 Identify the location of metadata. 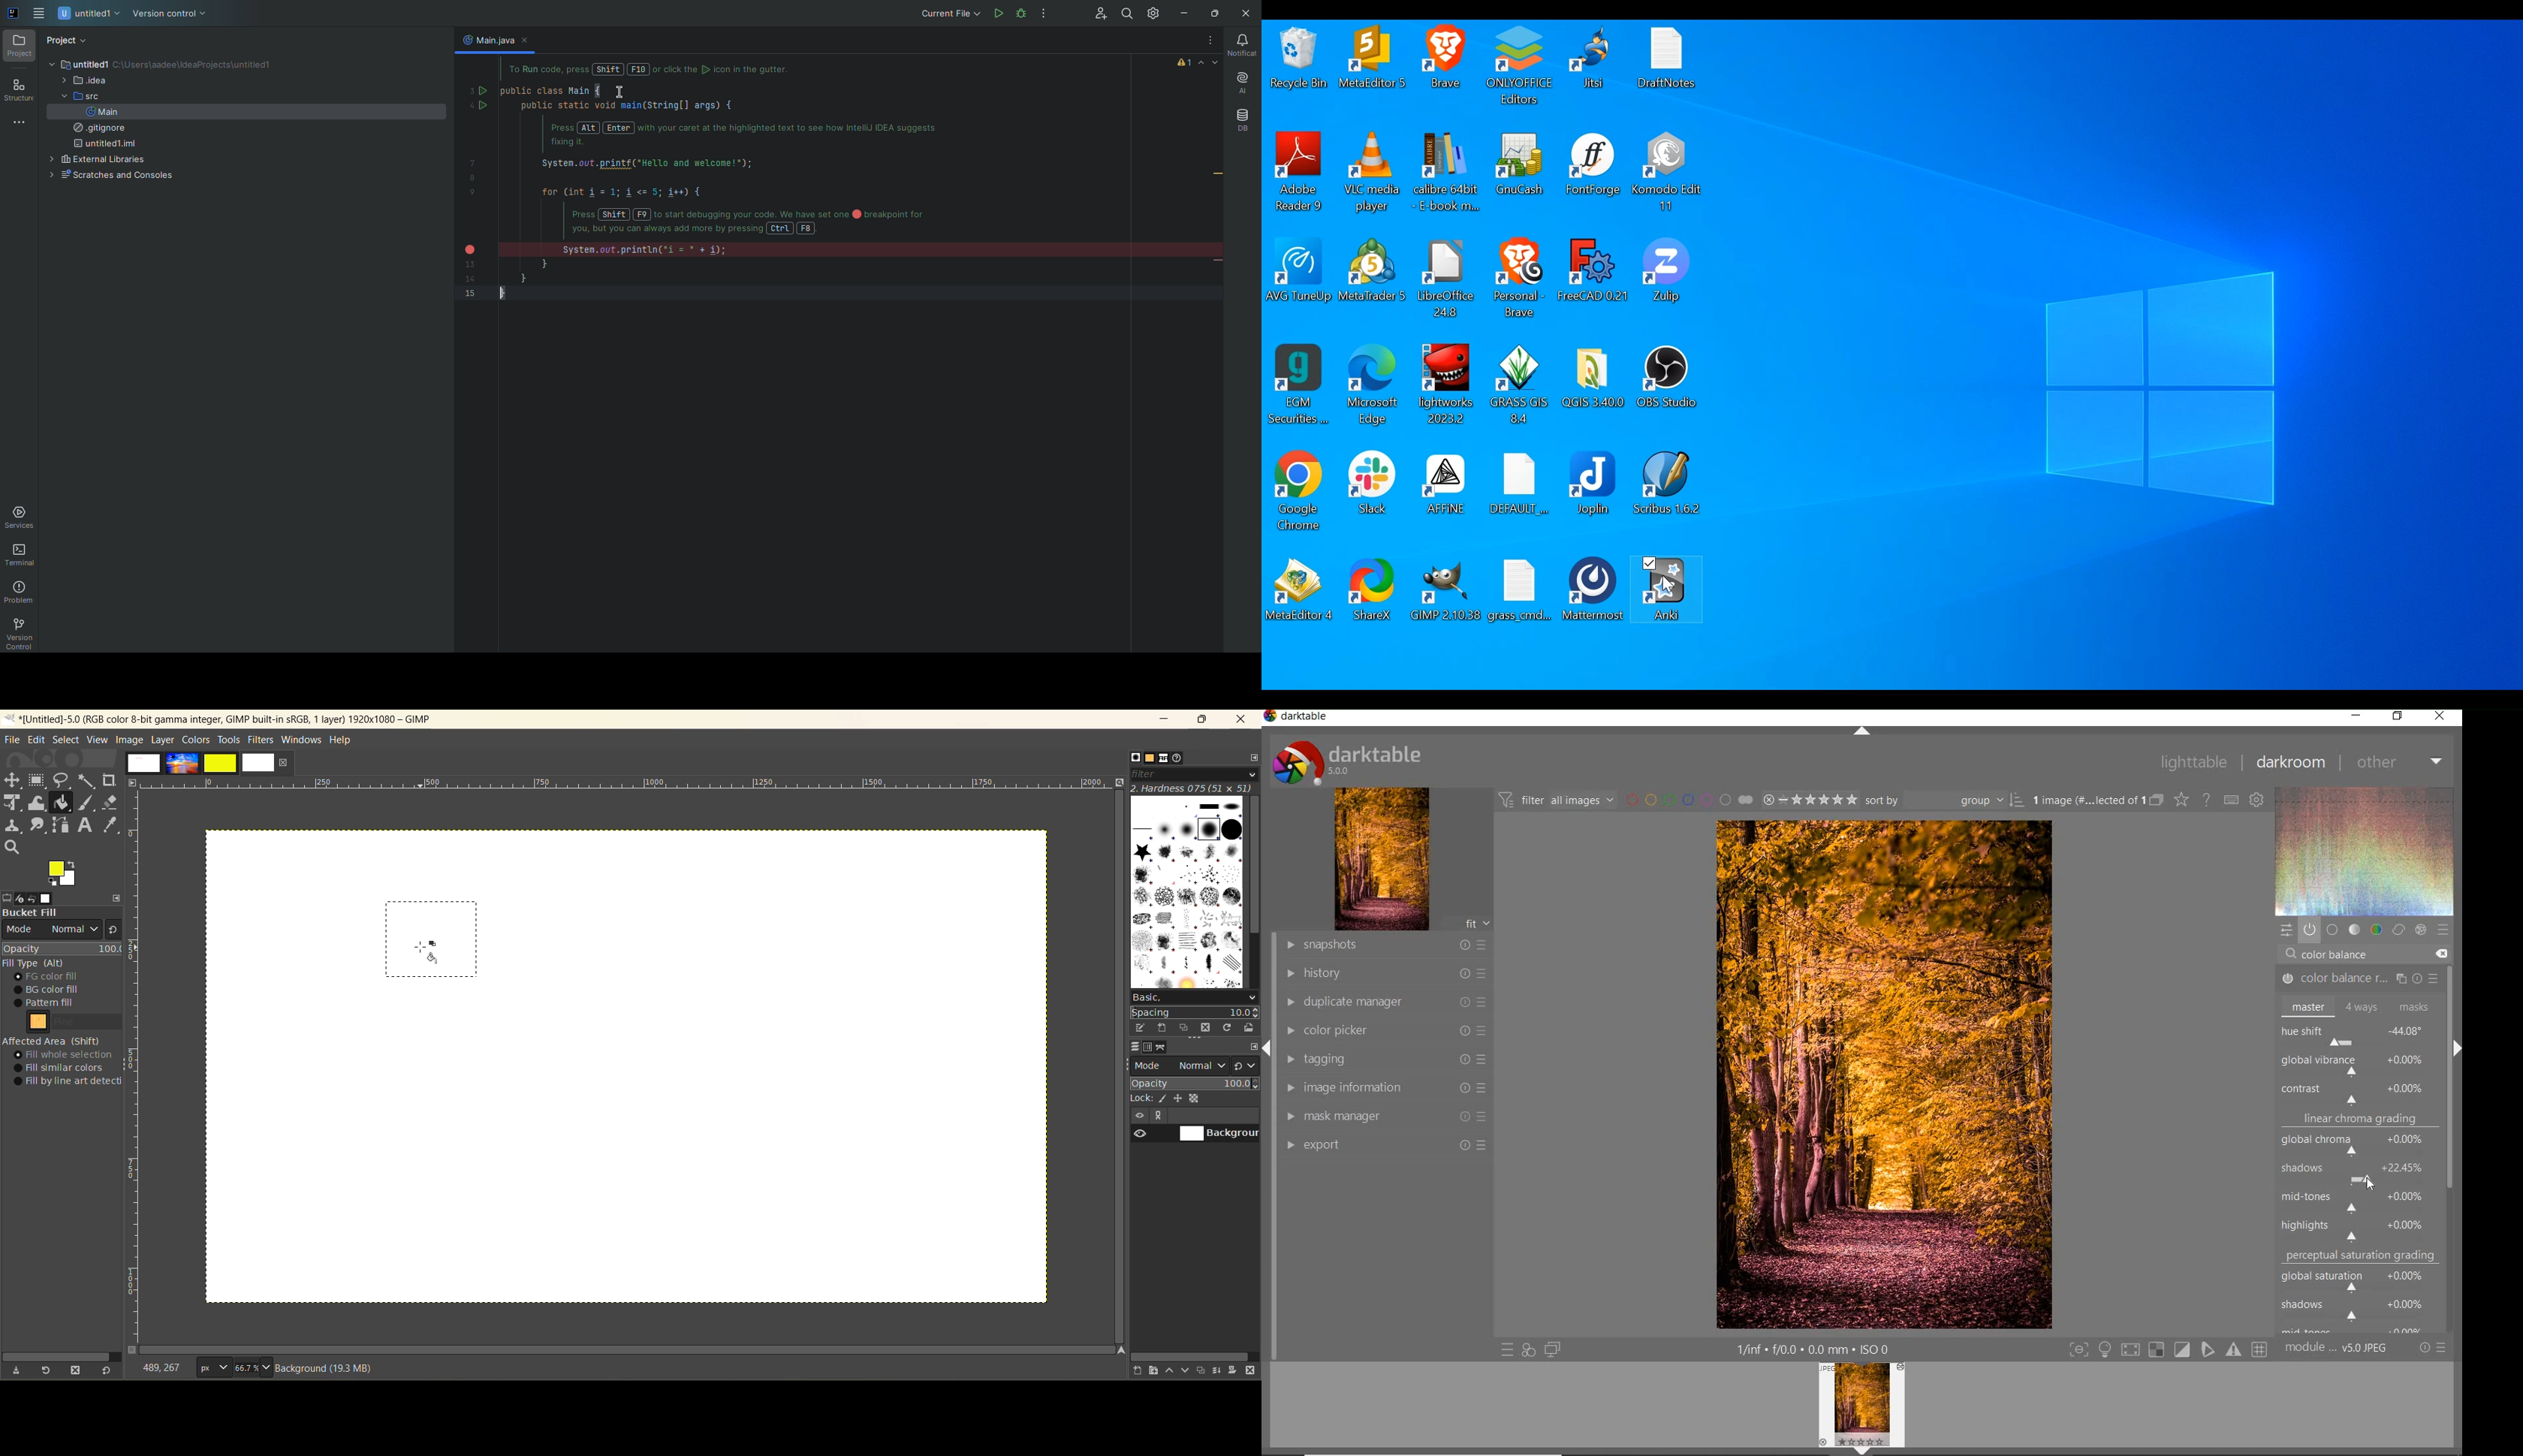
(330, 1368).